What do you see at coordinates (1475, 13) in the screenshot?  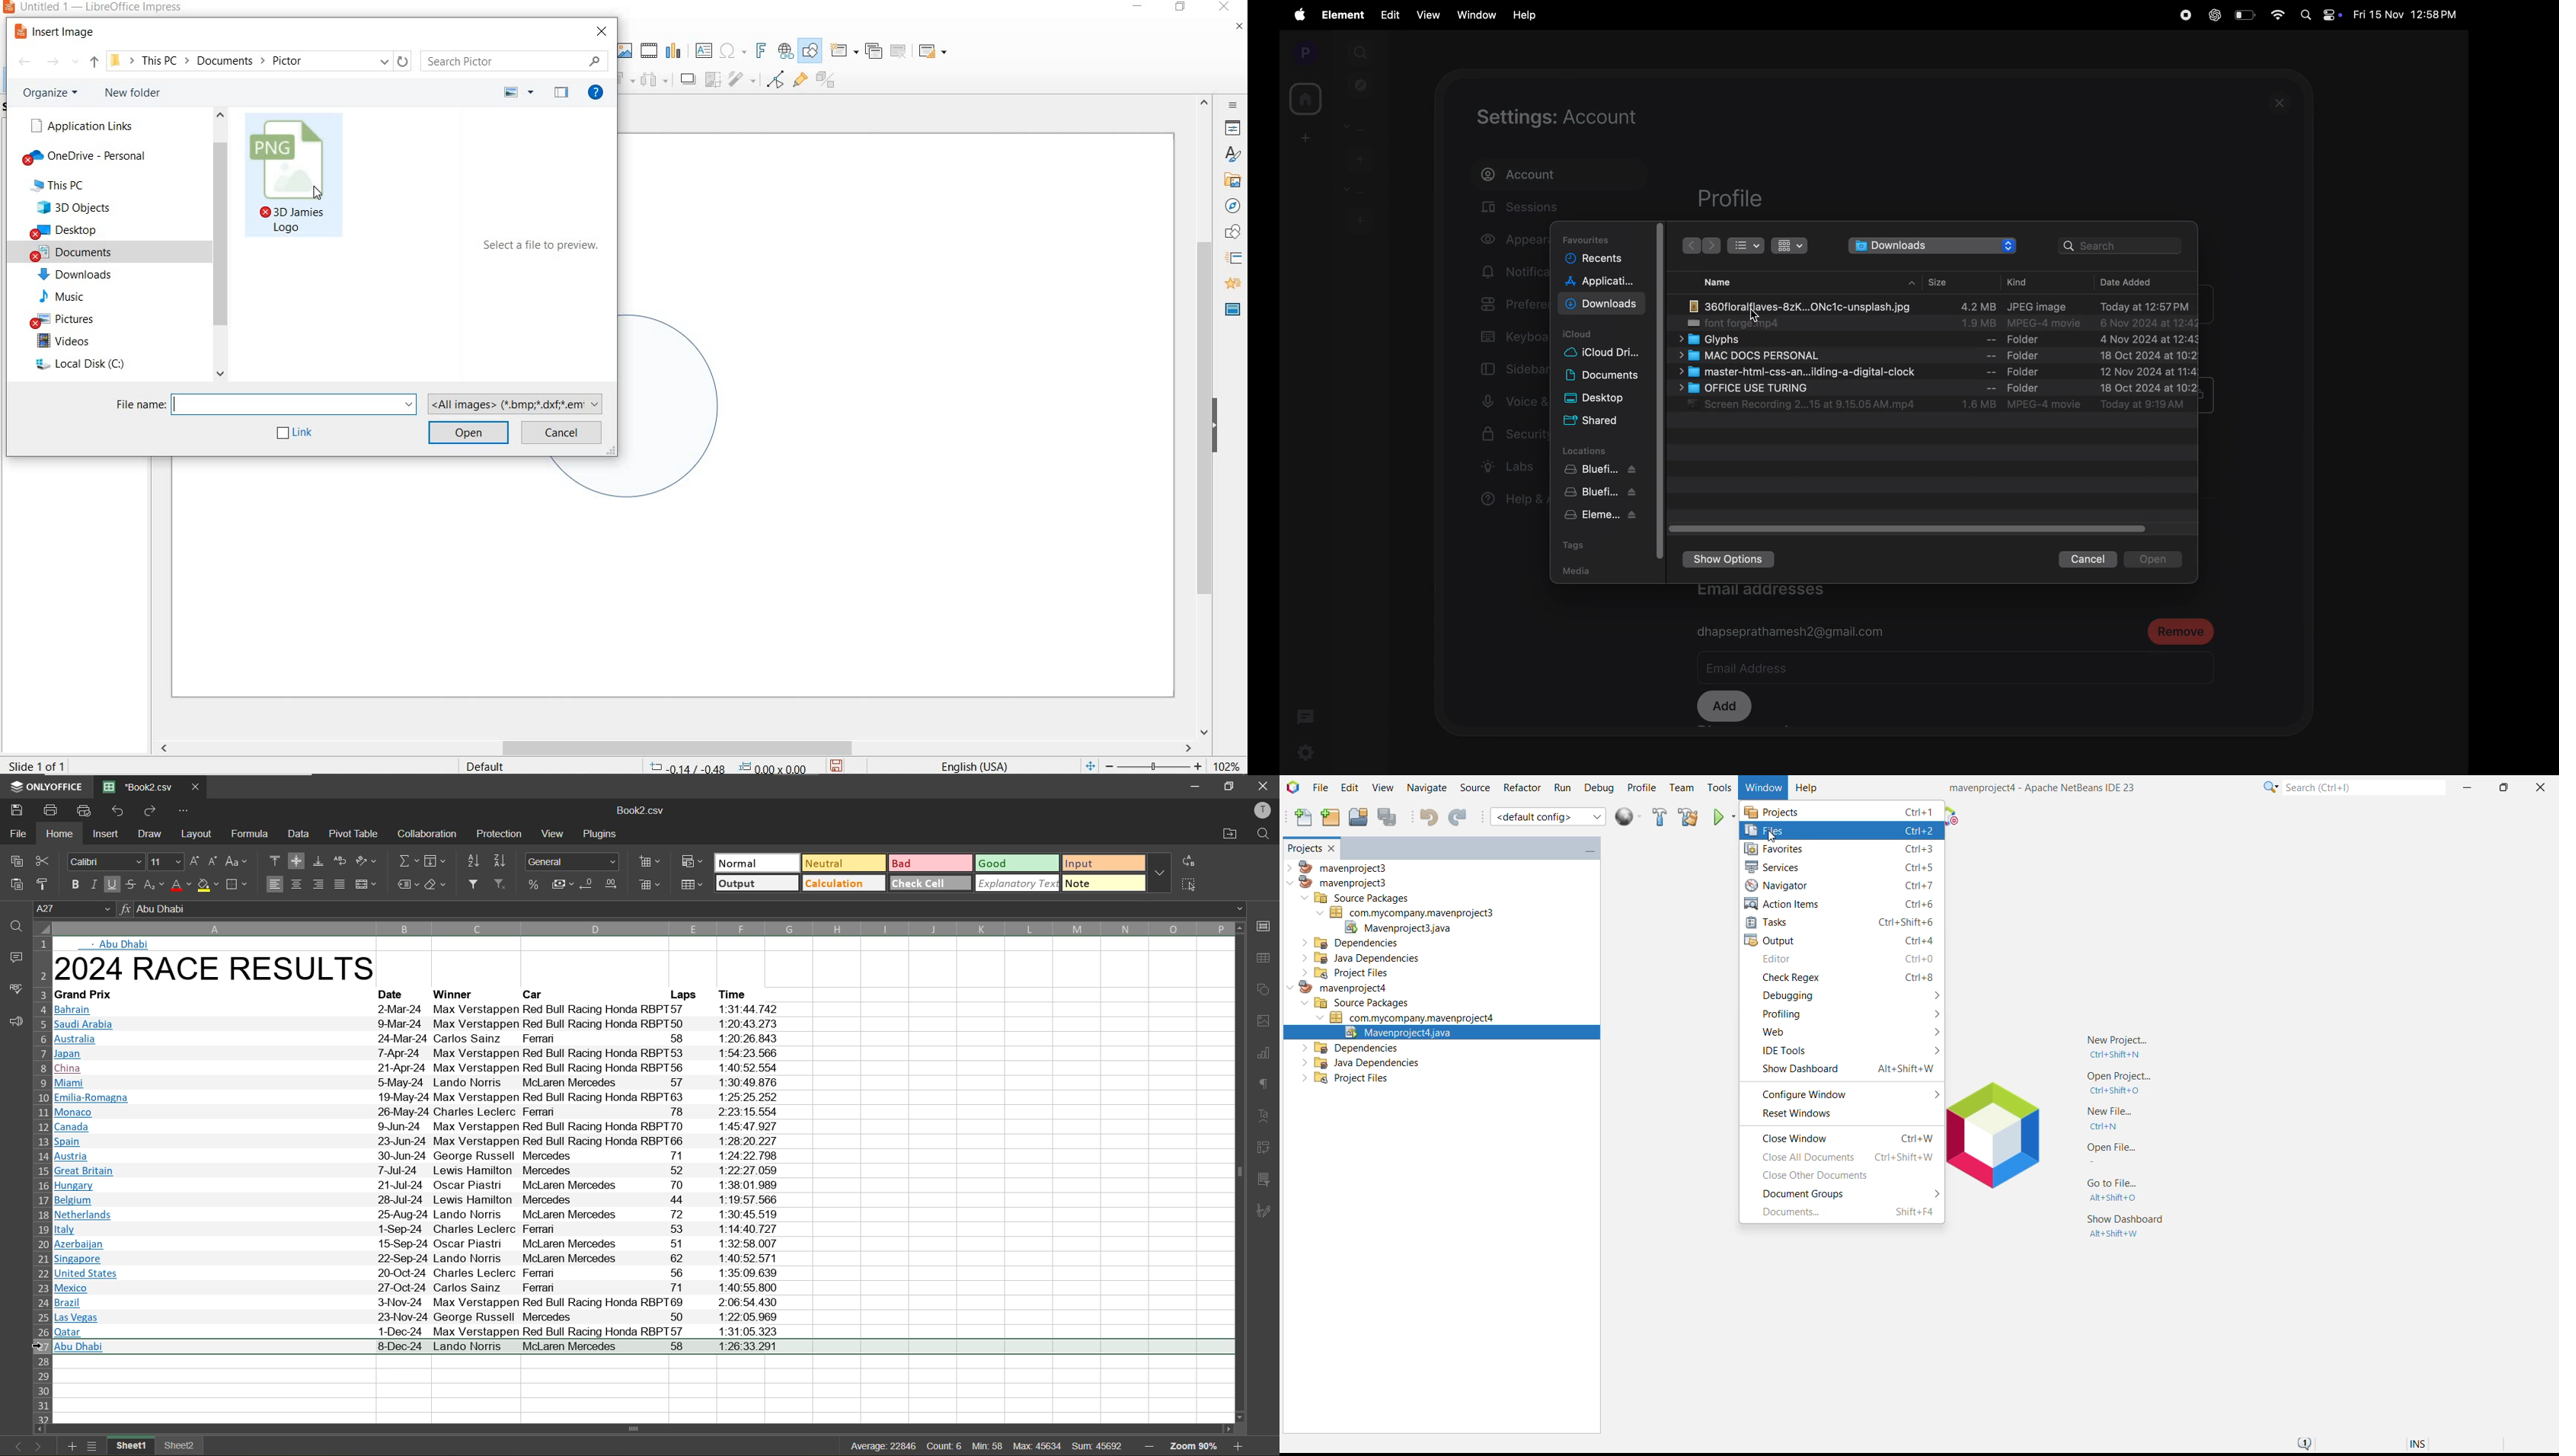 I see `window` at bounding box center [1475, 13].